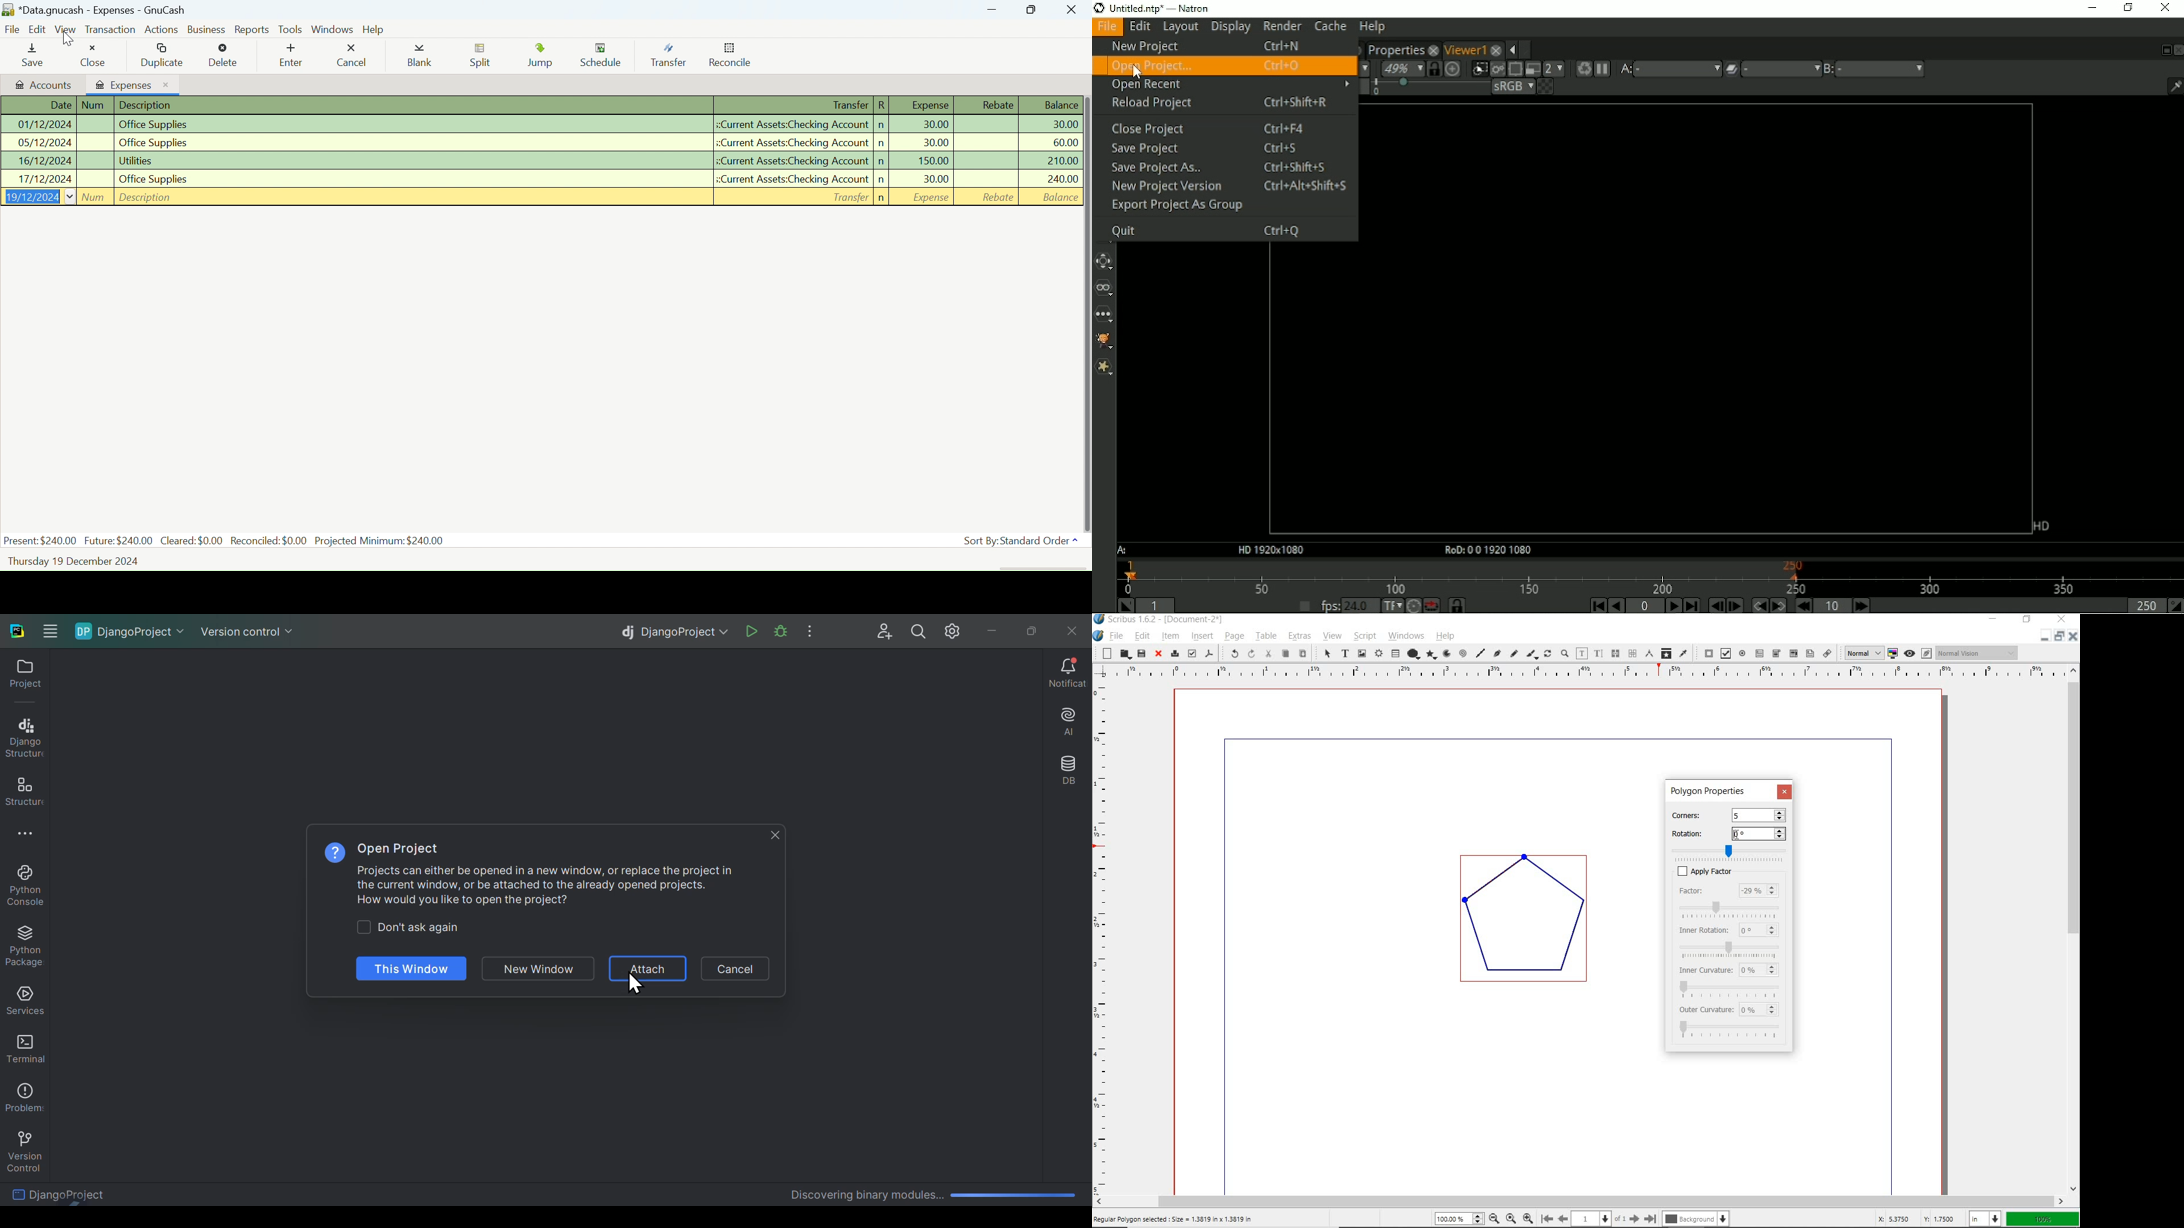 Image resolution: width=2184 pixels, height=1232 pixels. I want to click on new, so click(1104, 653).